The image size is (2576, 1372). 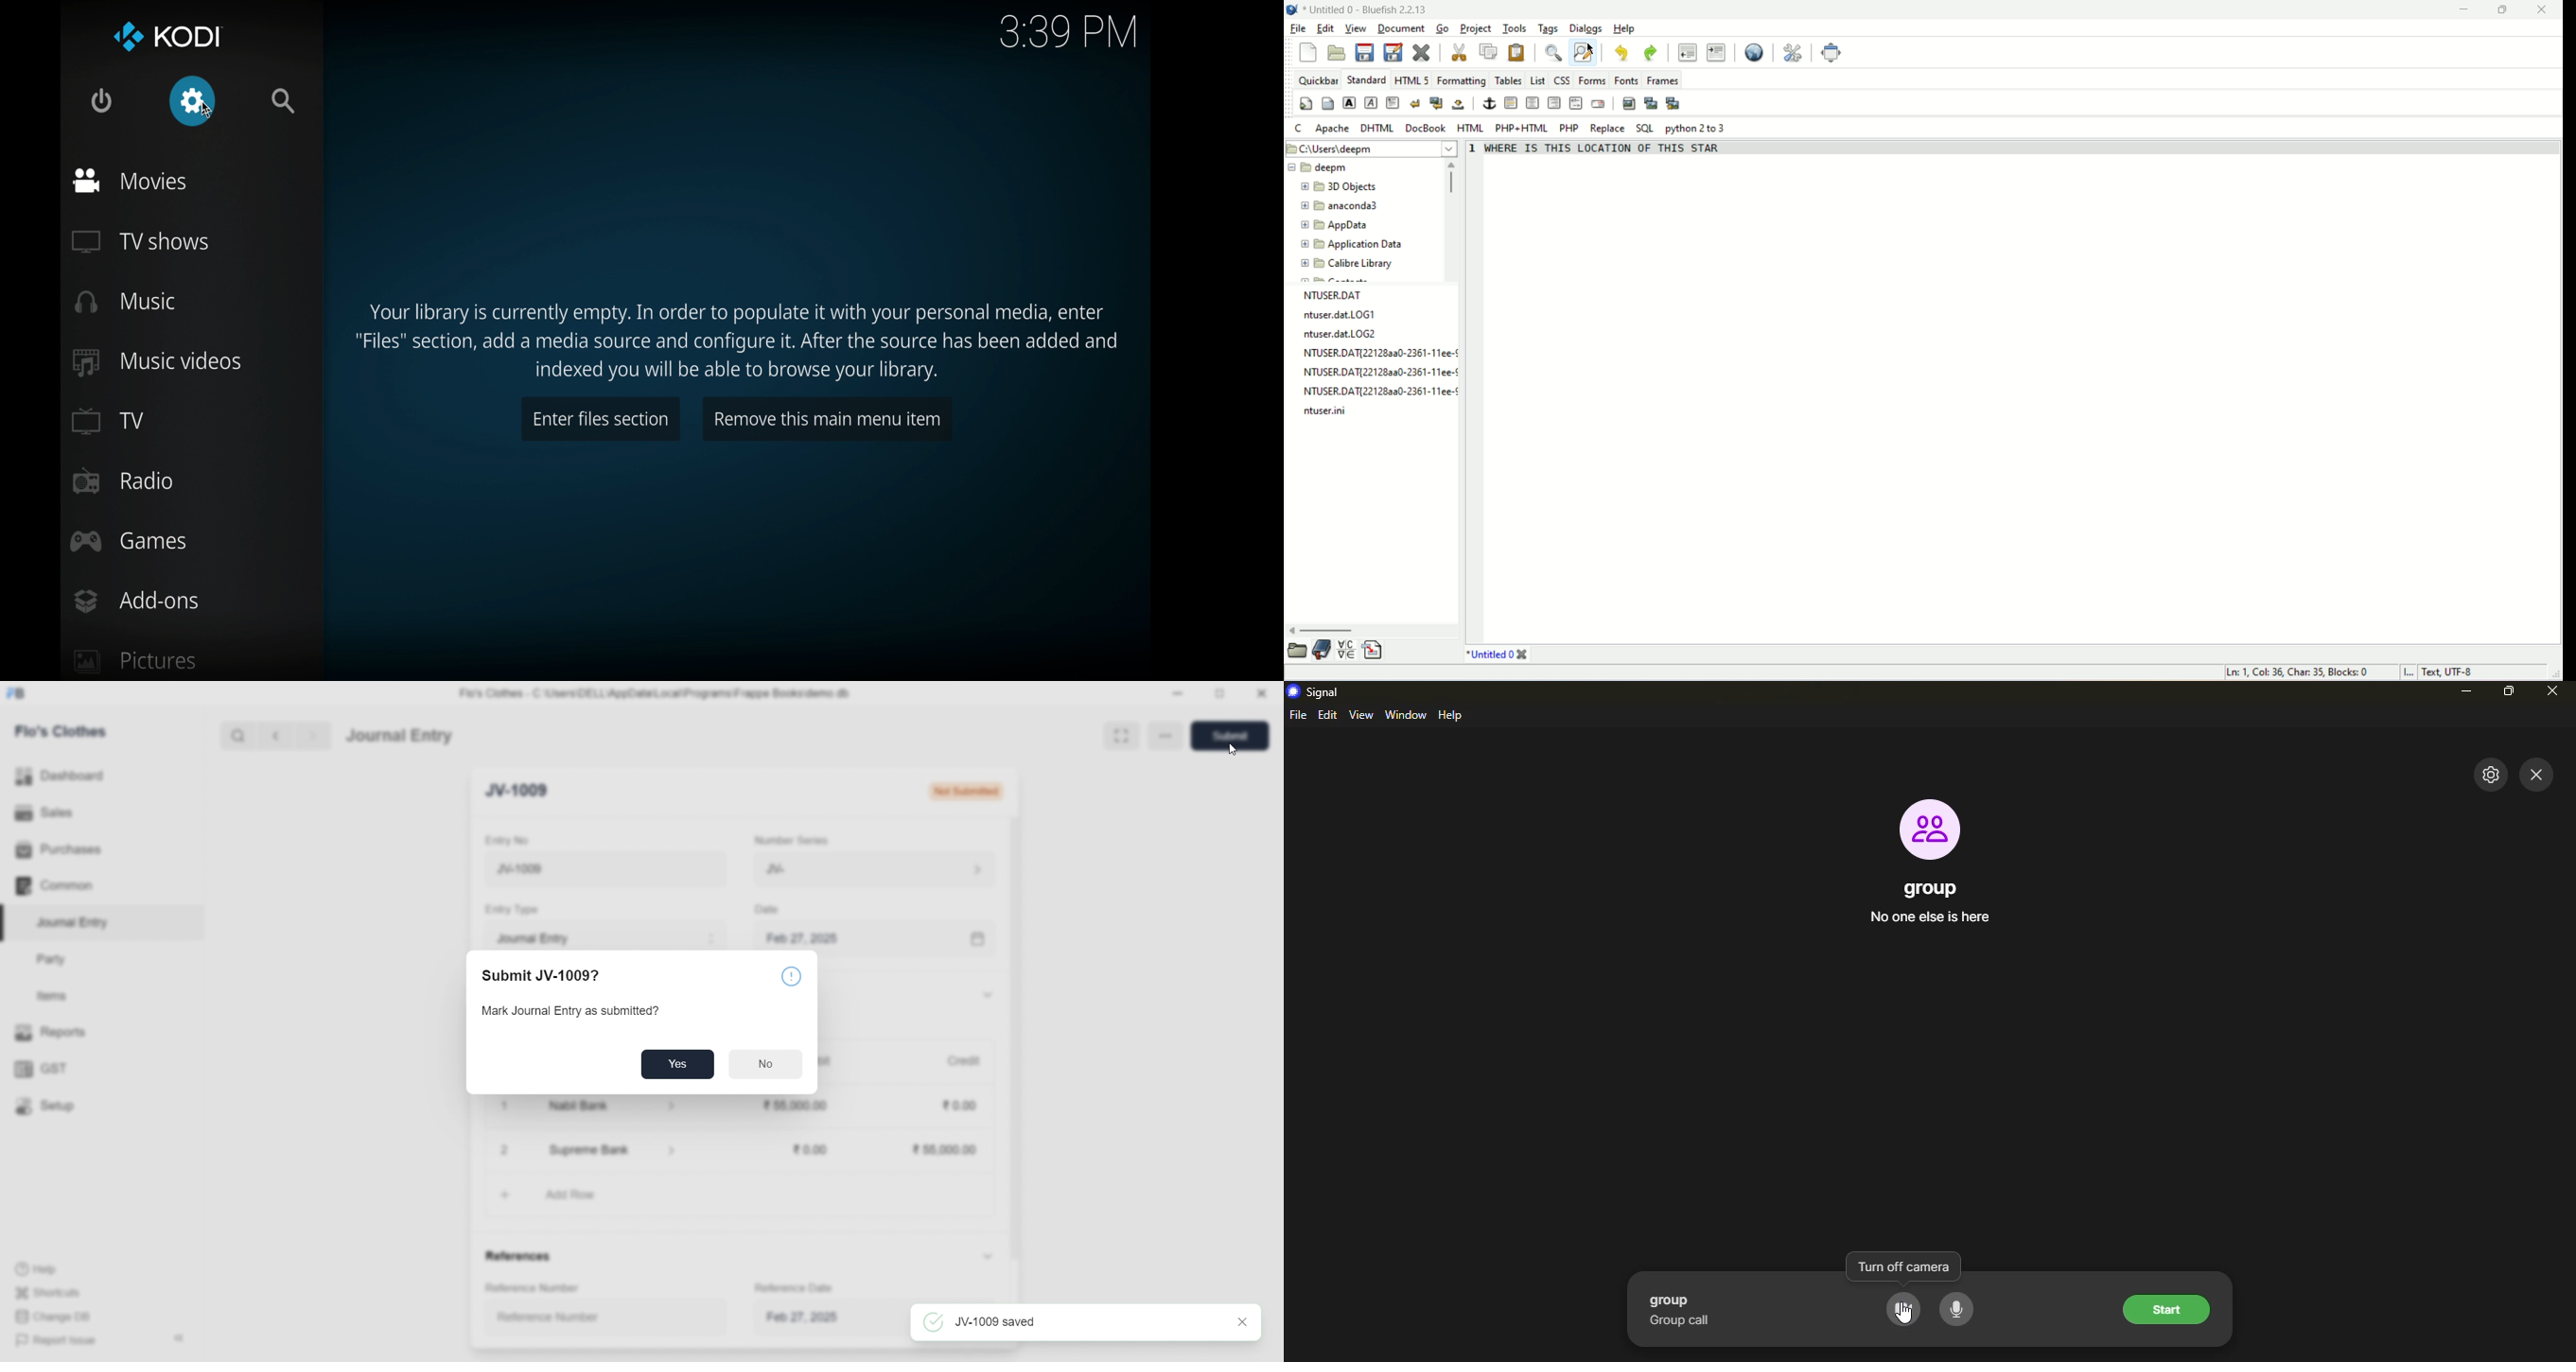 I want to click on radio, so click(x=122, y=481).